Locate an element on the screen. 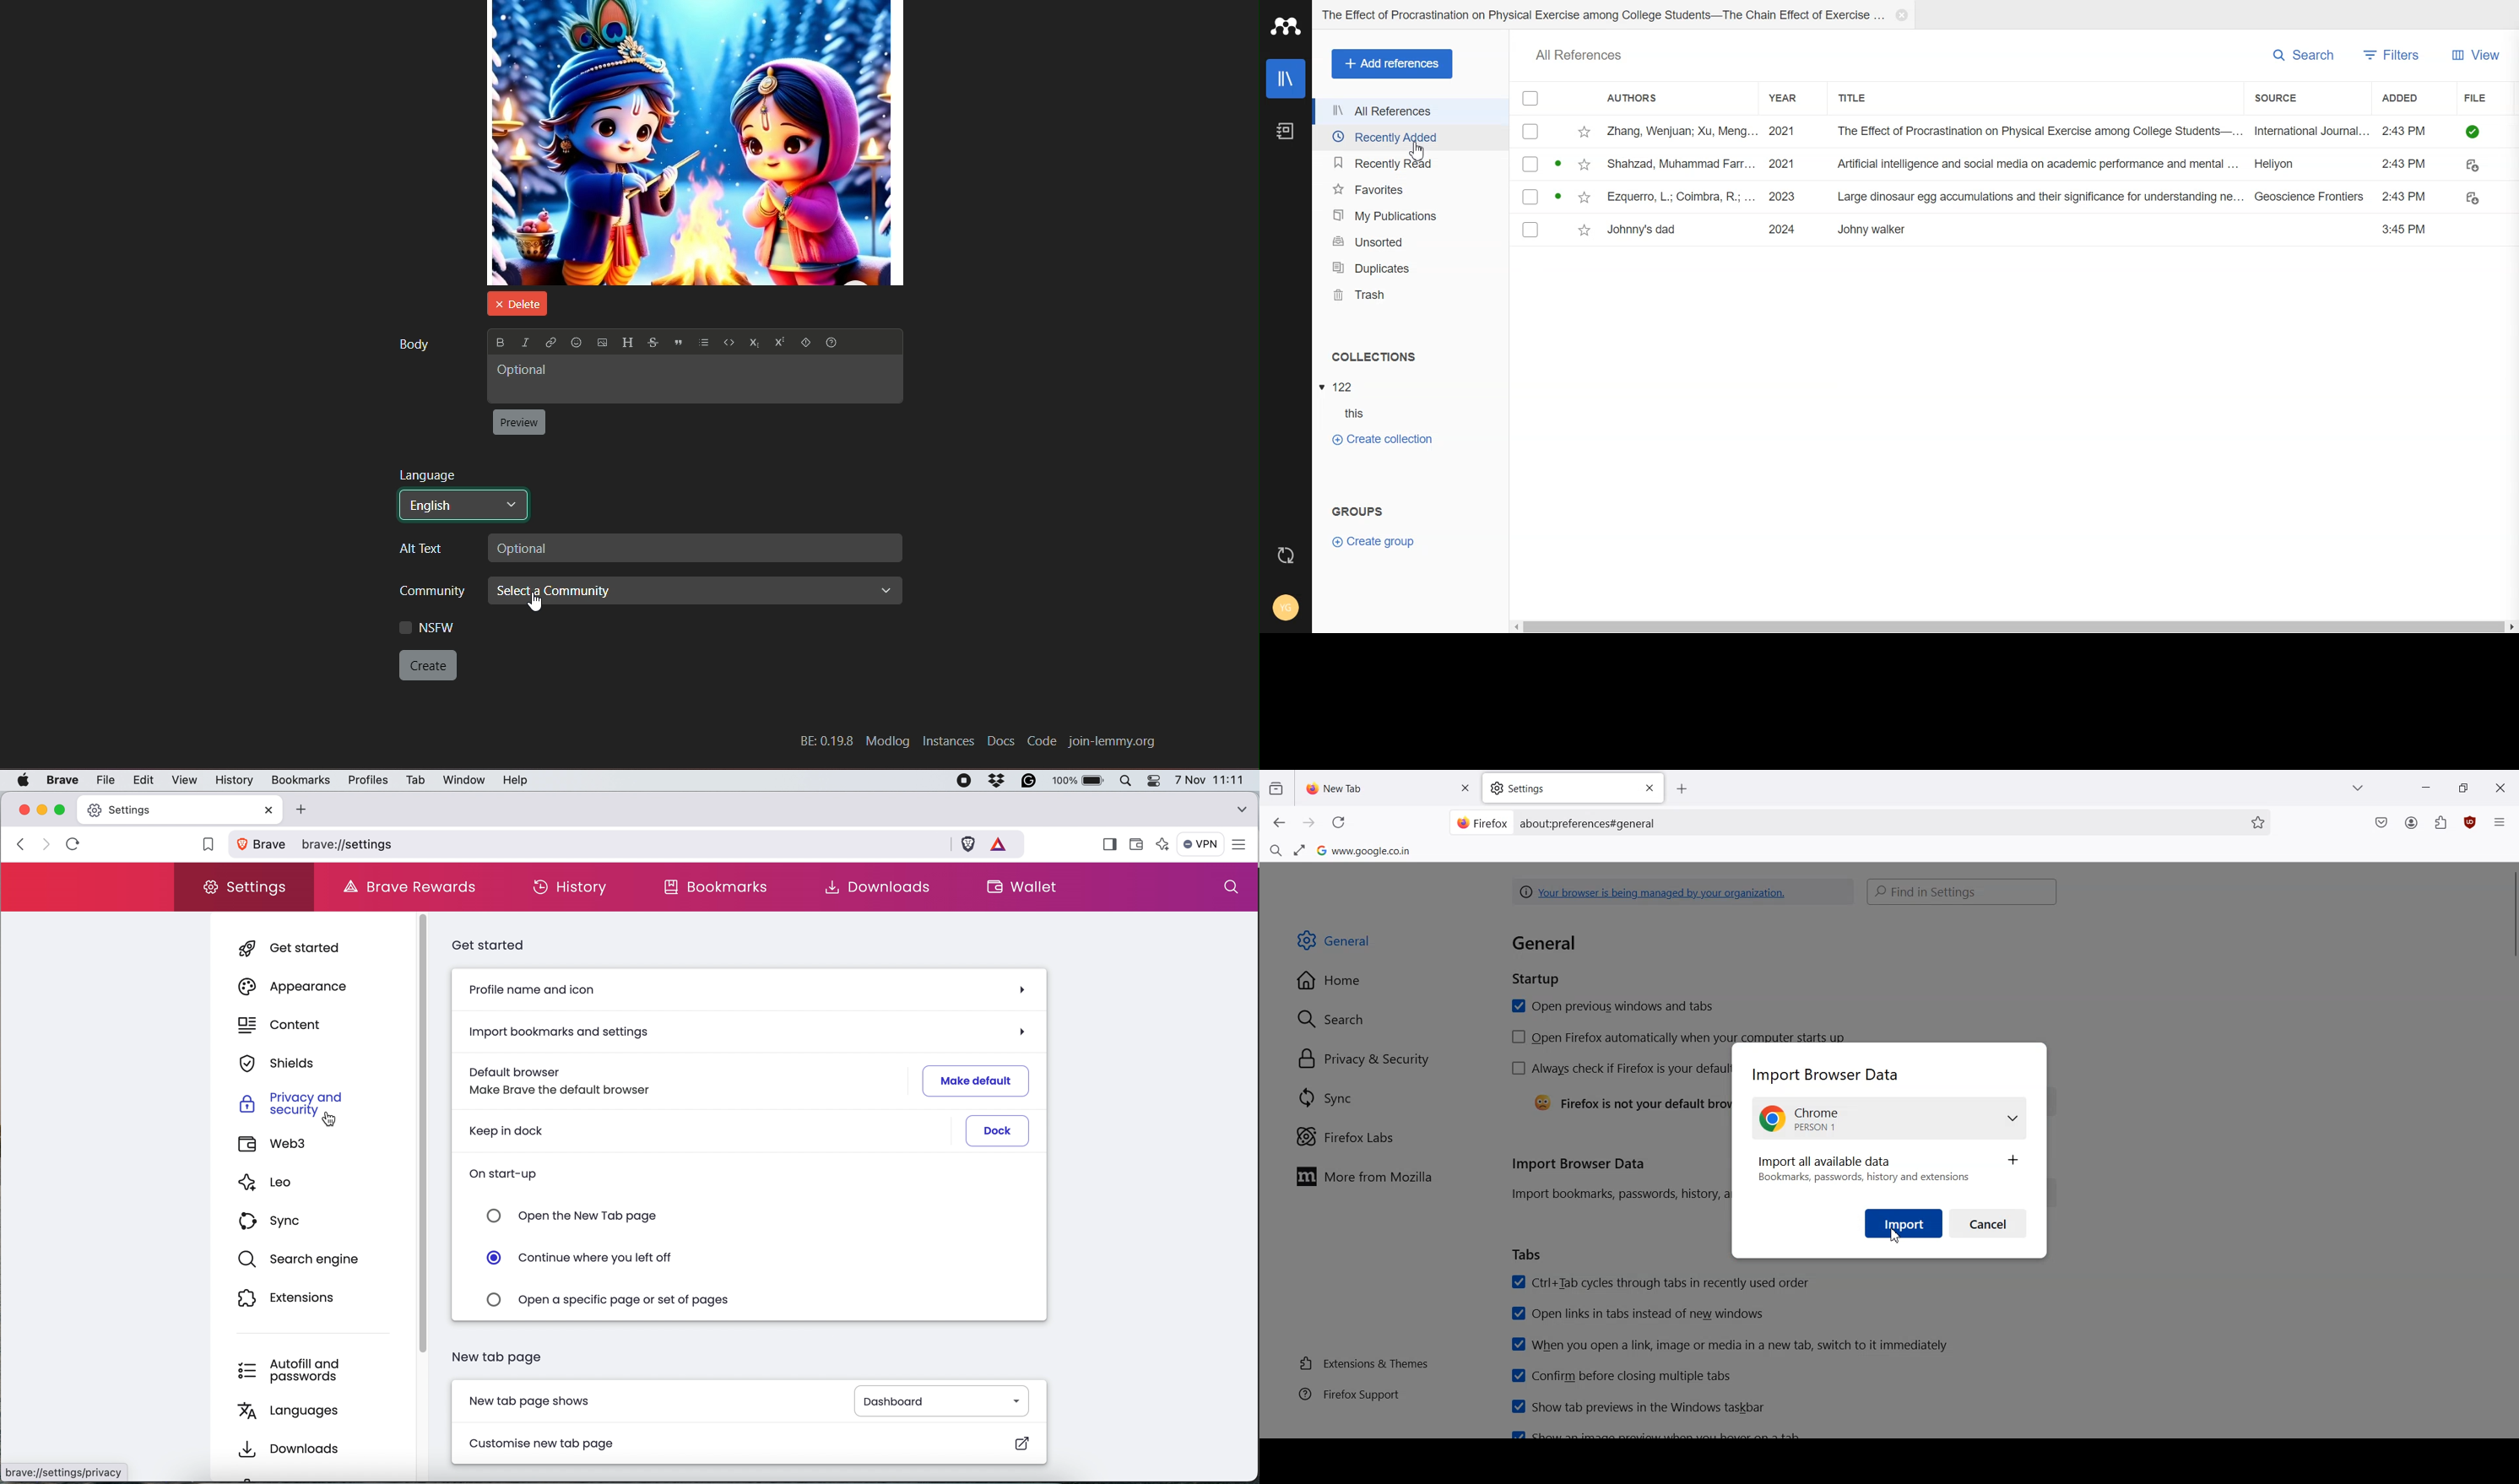 Image resolution: width=2520 pixels, height=1484 pixels. Firefox Labs is located at coordinates (1347, 1137).